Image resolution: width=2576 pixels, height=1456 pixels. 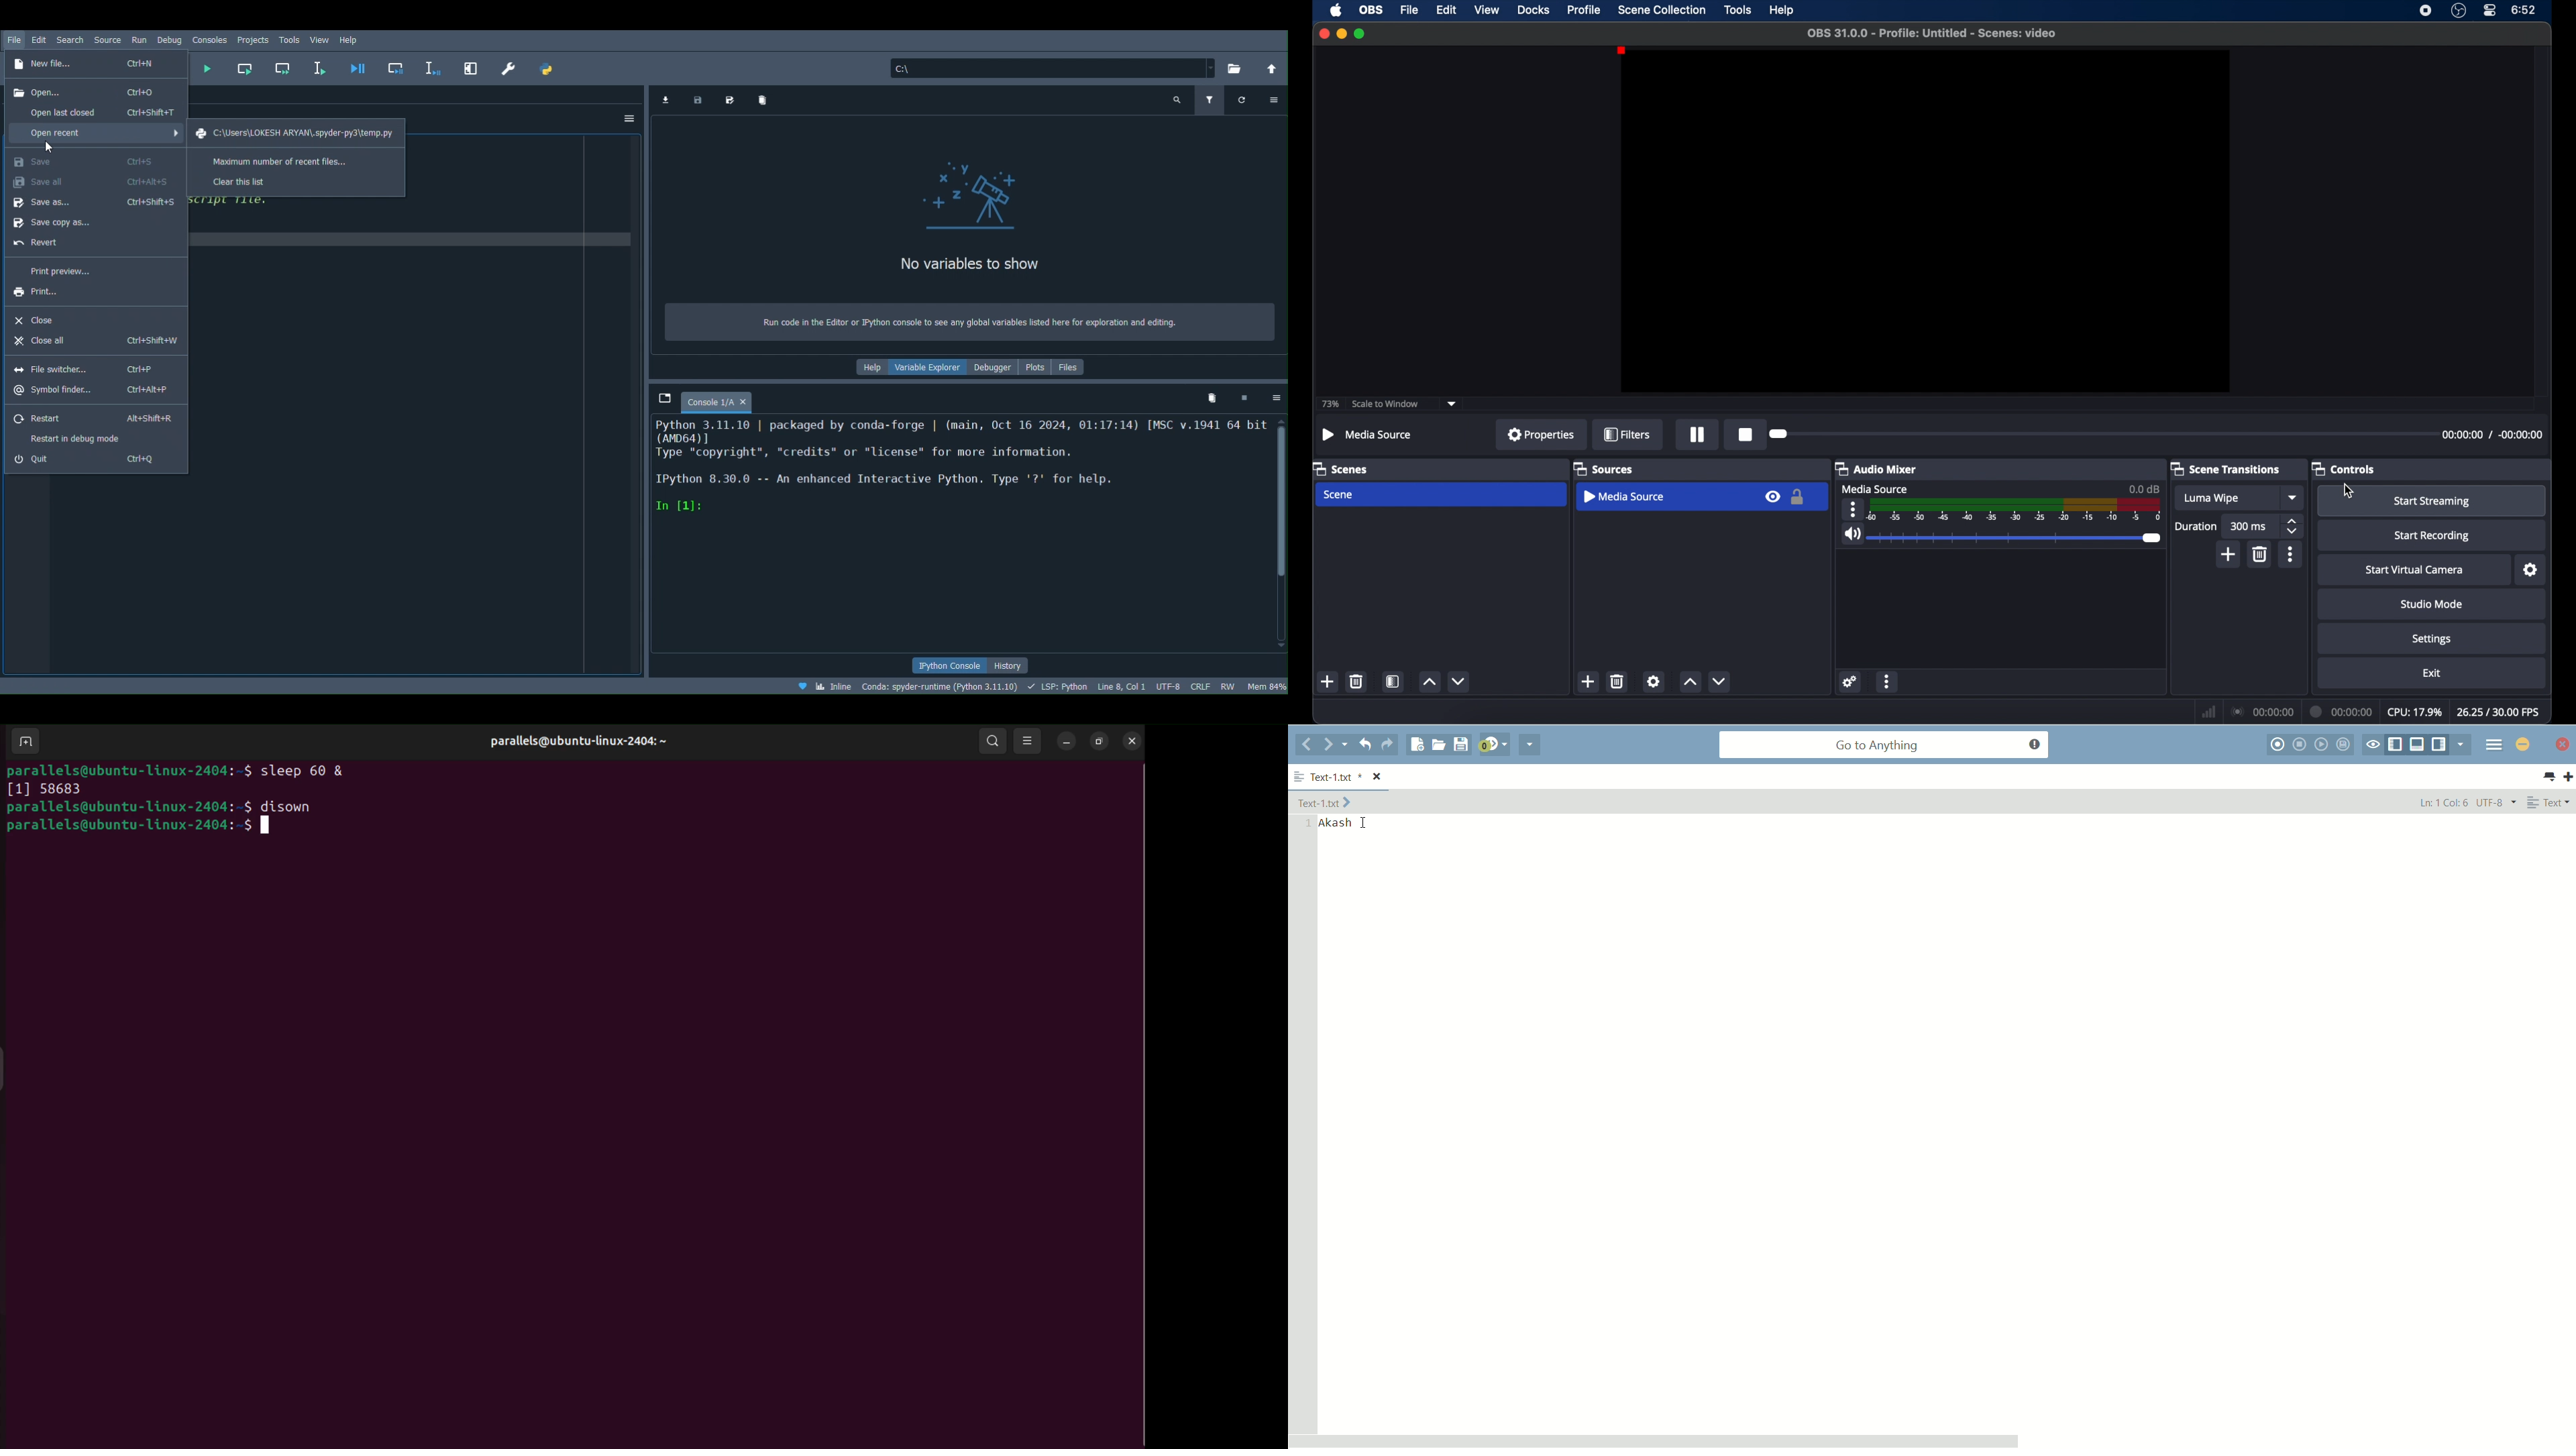 What do you see at coordinates (1131, 740) in the screenshot?
I see `close` at bounding box center [1131, 740].